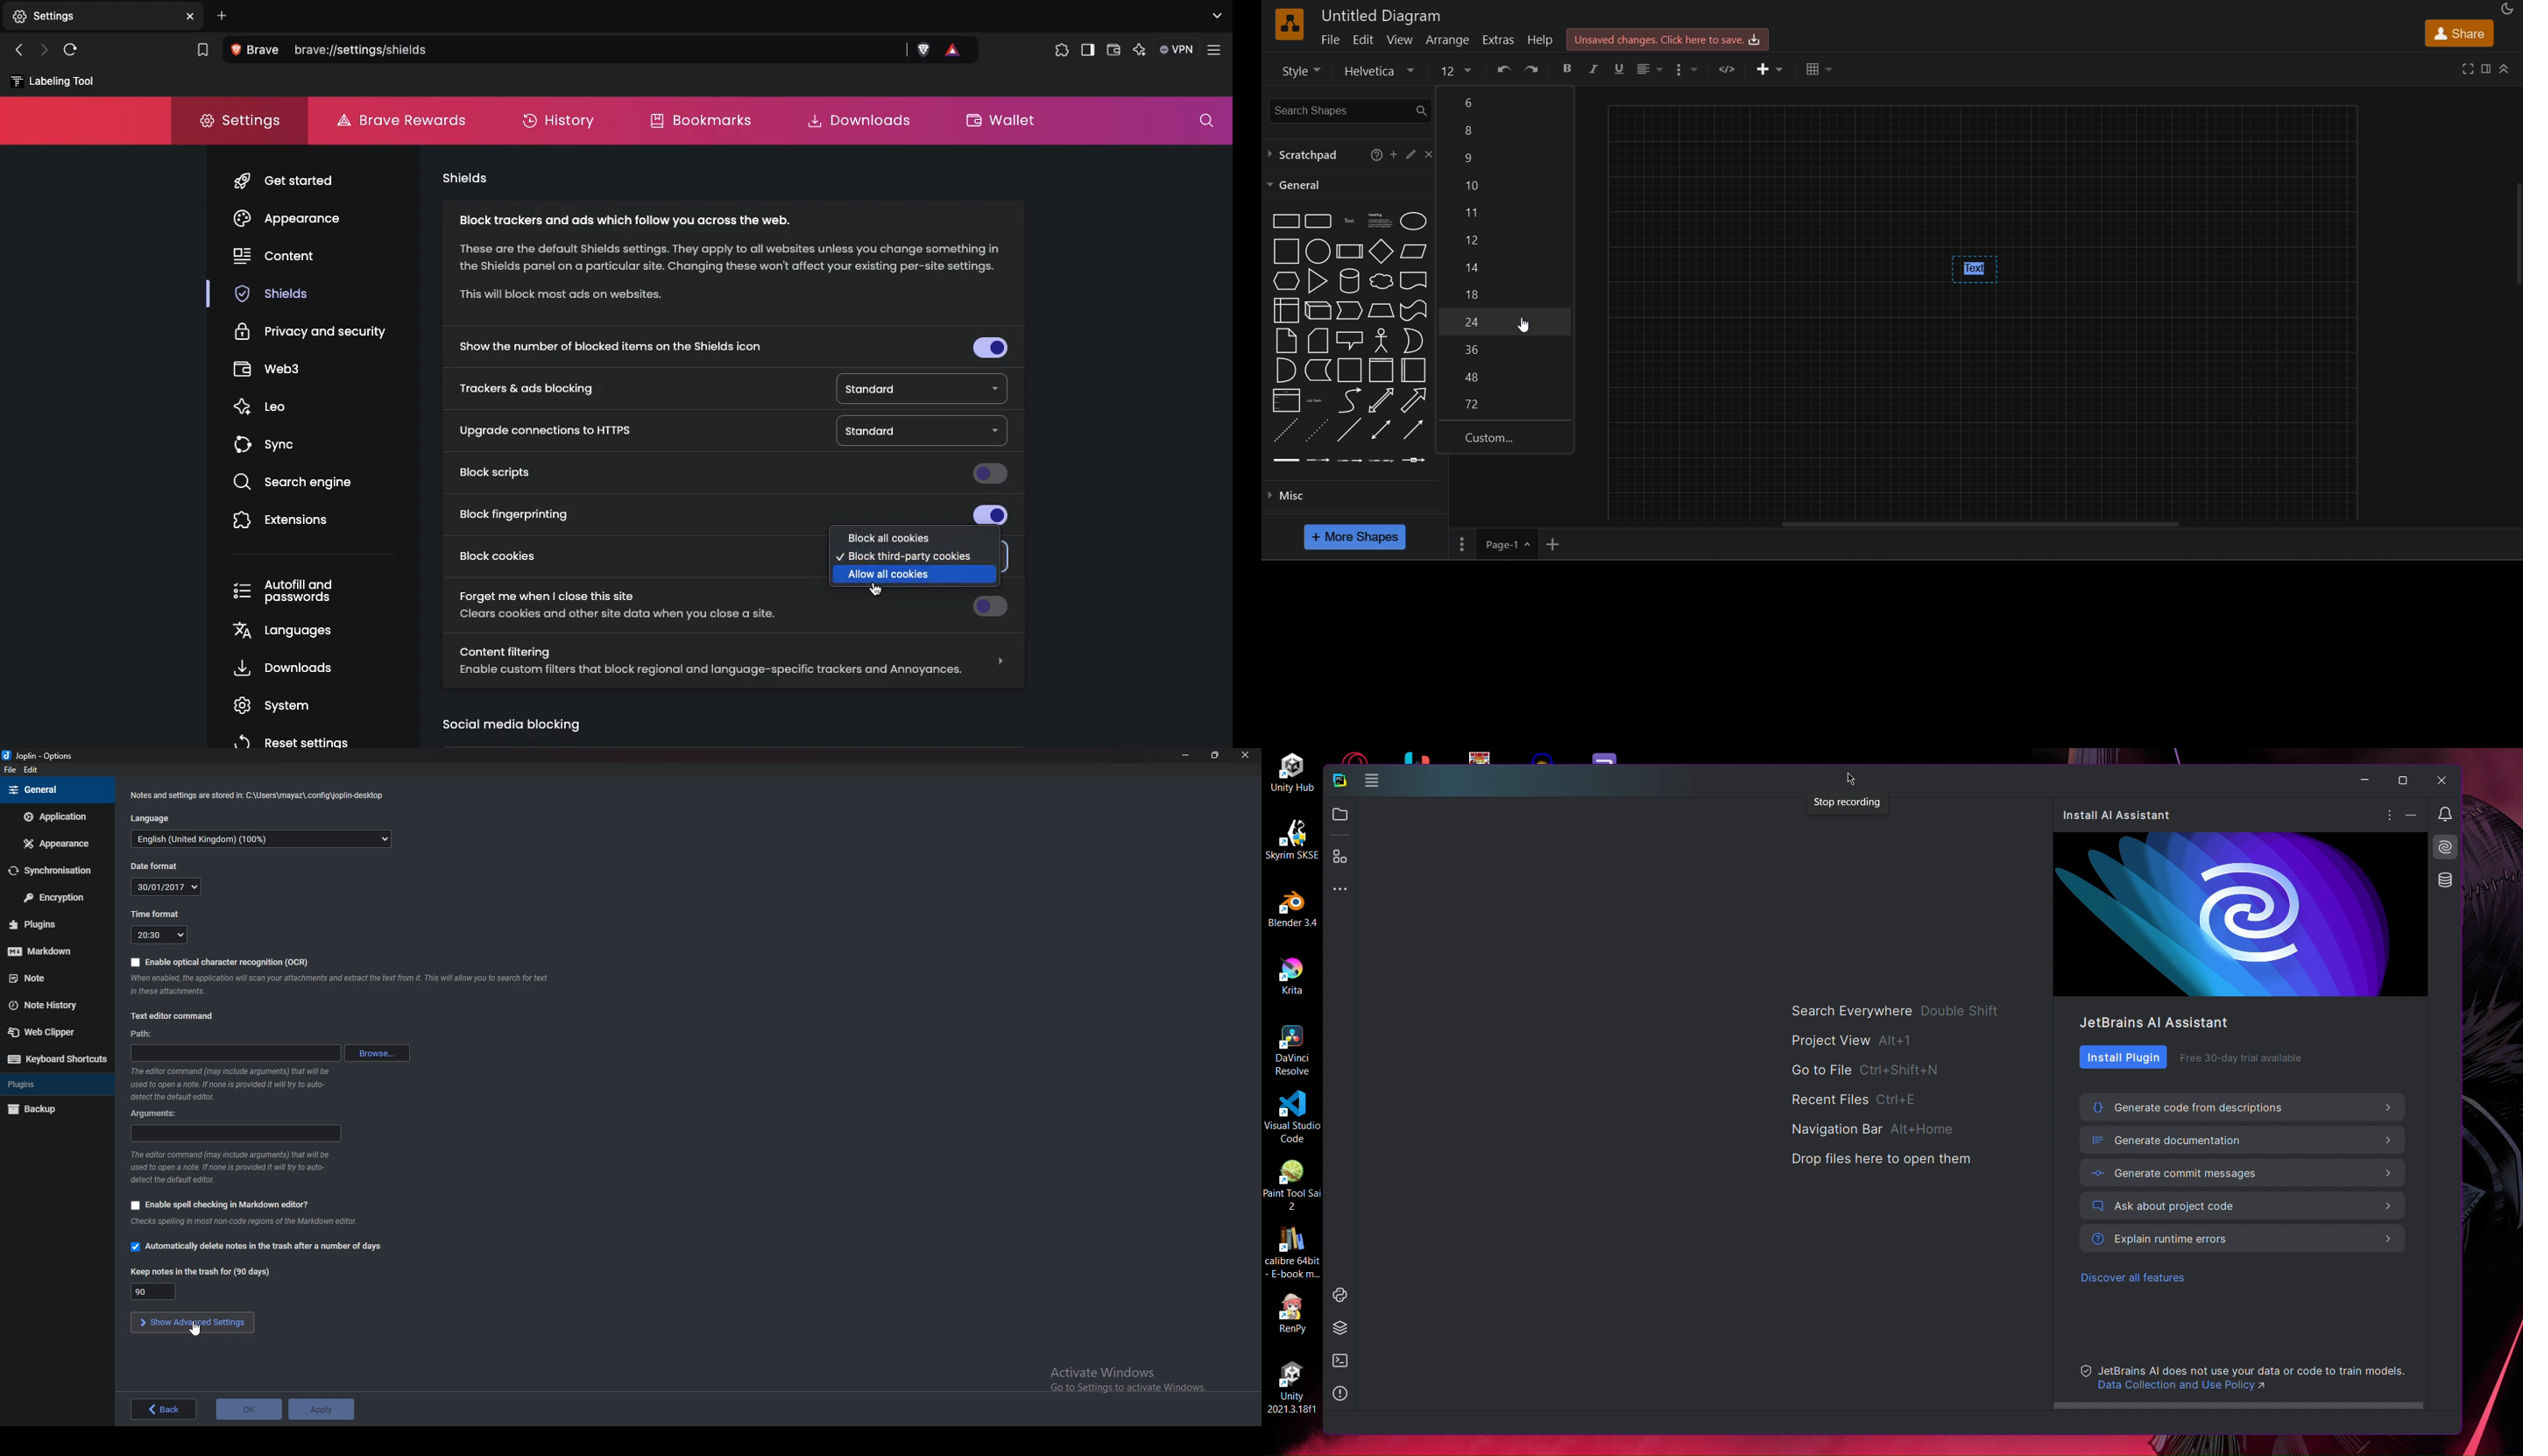 The width and height of the screenshot is (2548, 1456). Describe the element at coordinates (154, 1292) in the screenshot. I see `90 days` at that location.